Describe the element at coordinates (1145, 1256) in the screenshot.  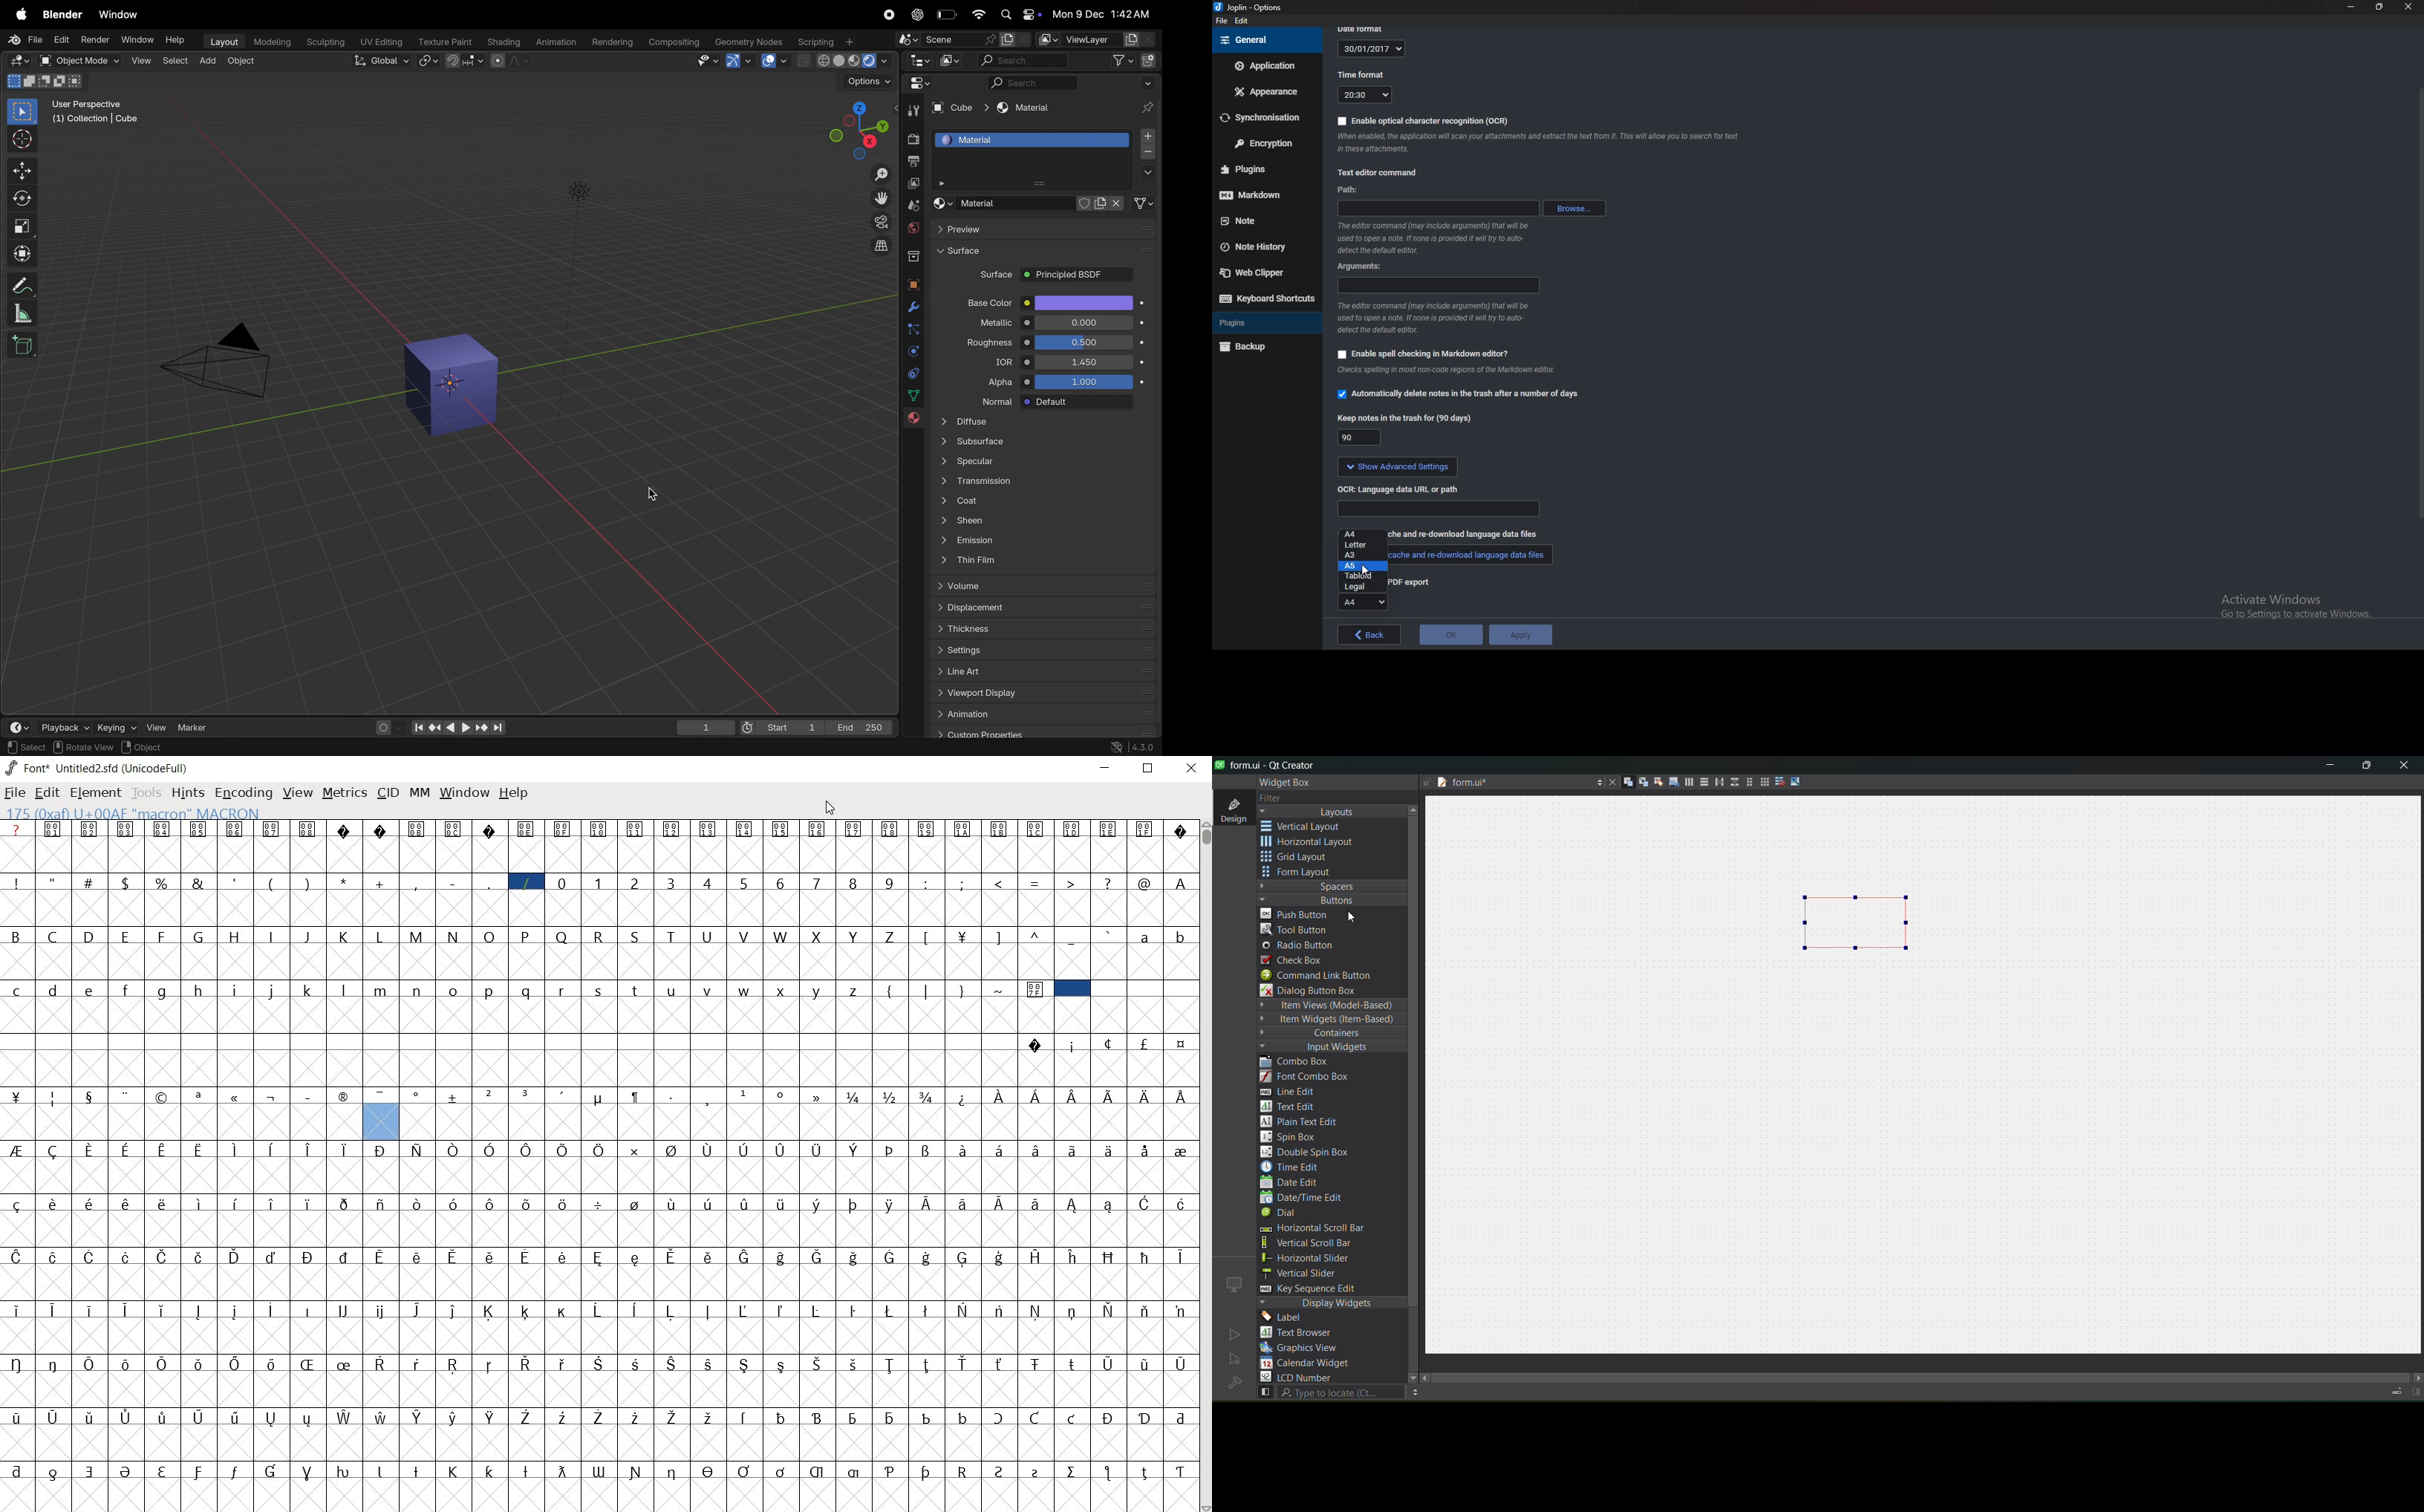
I see `Symbol` at that location.